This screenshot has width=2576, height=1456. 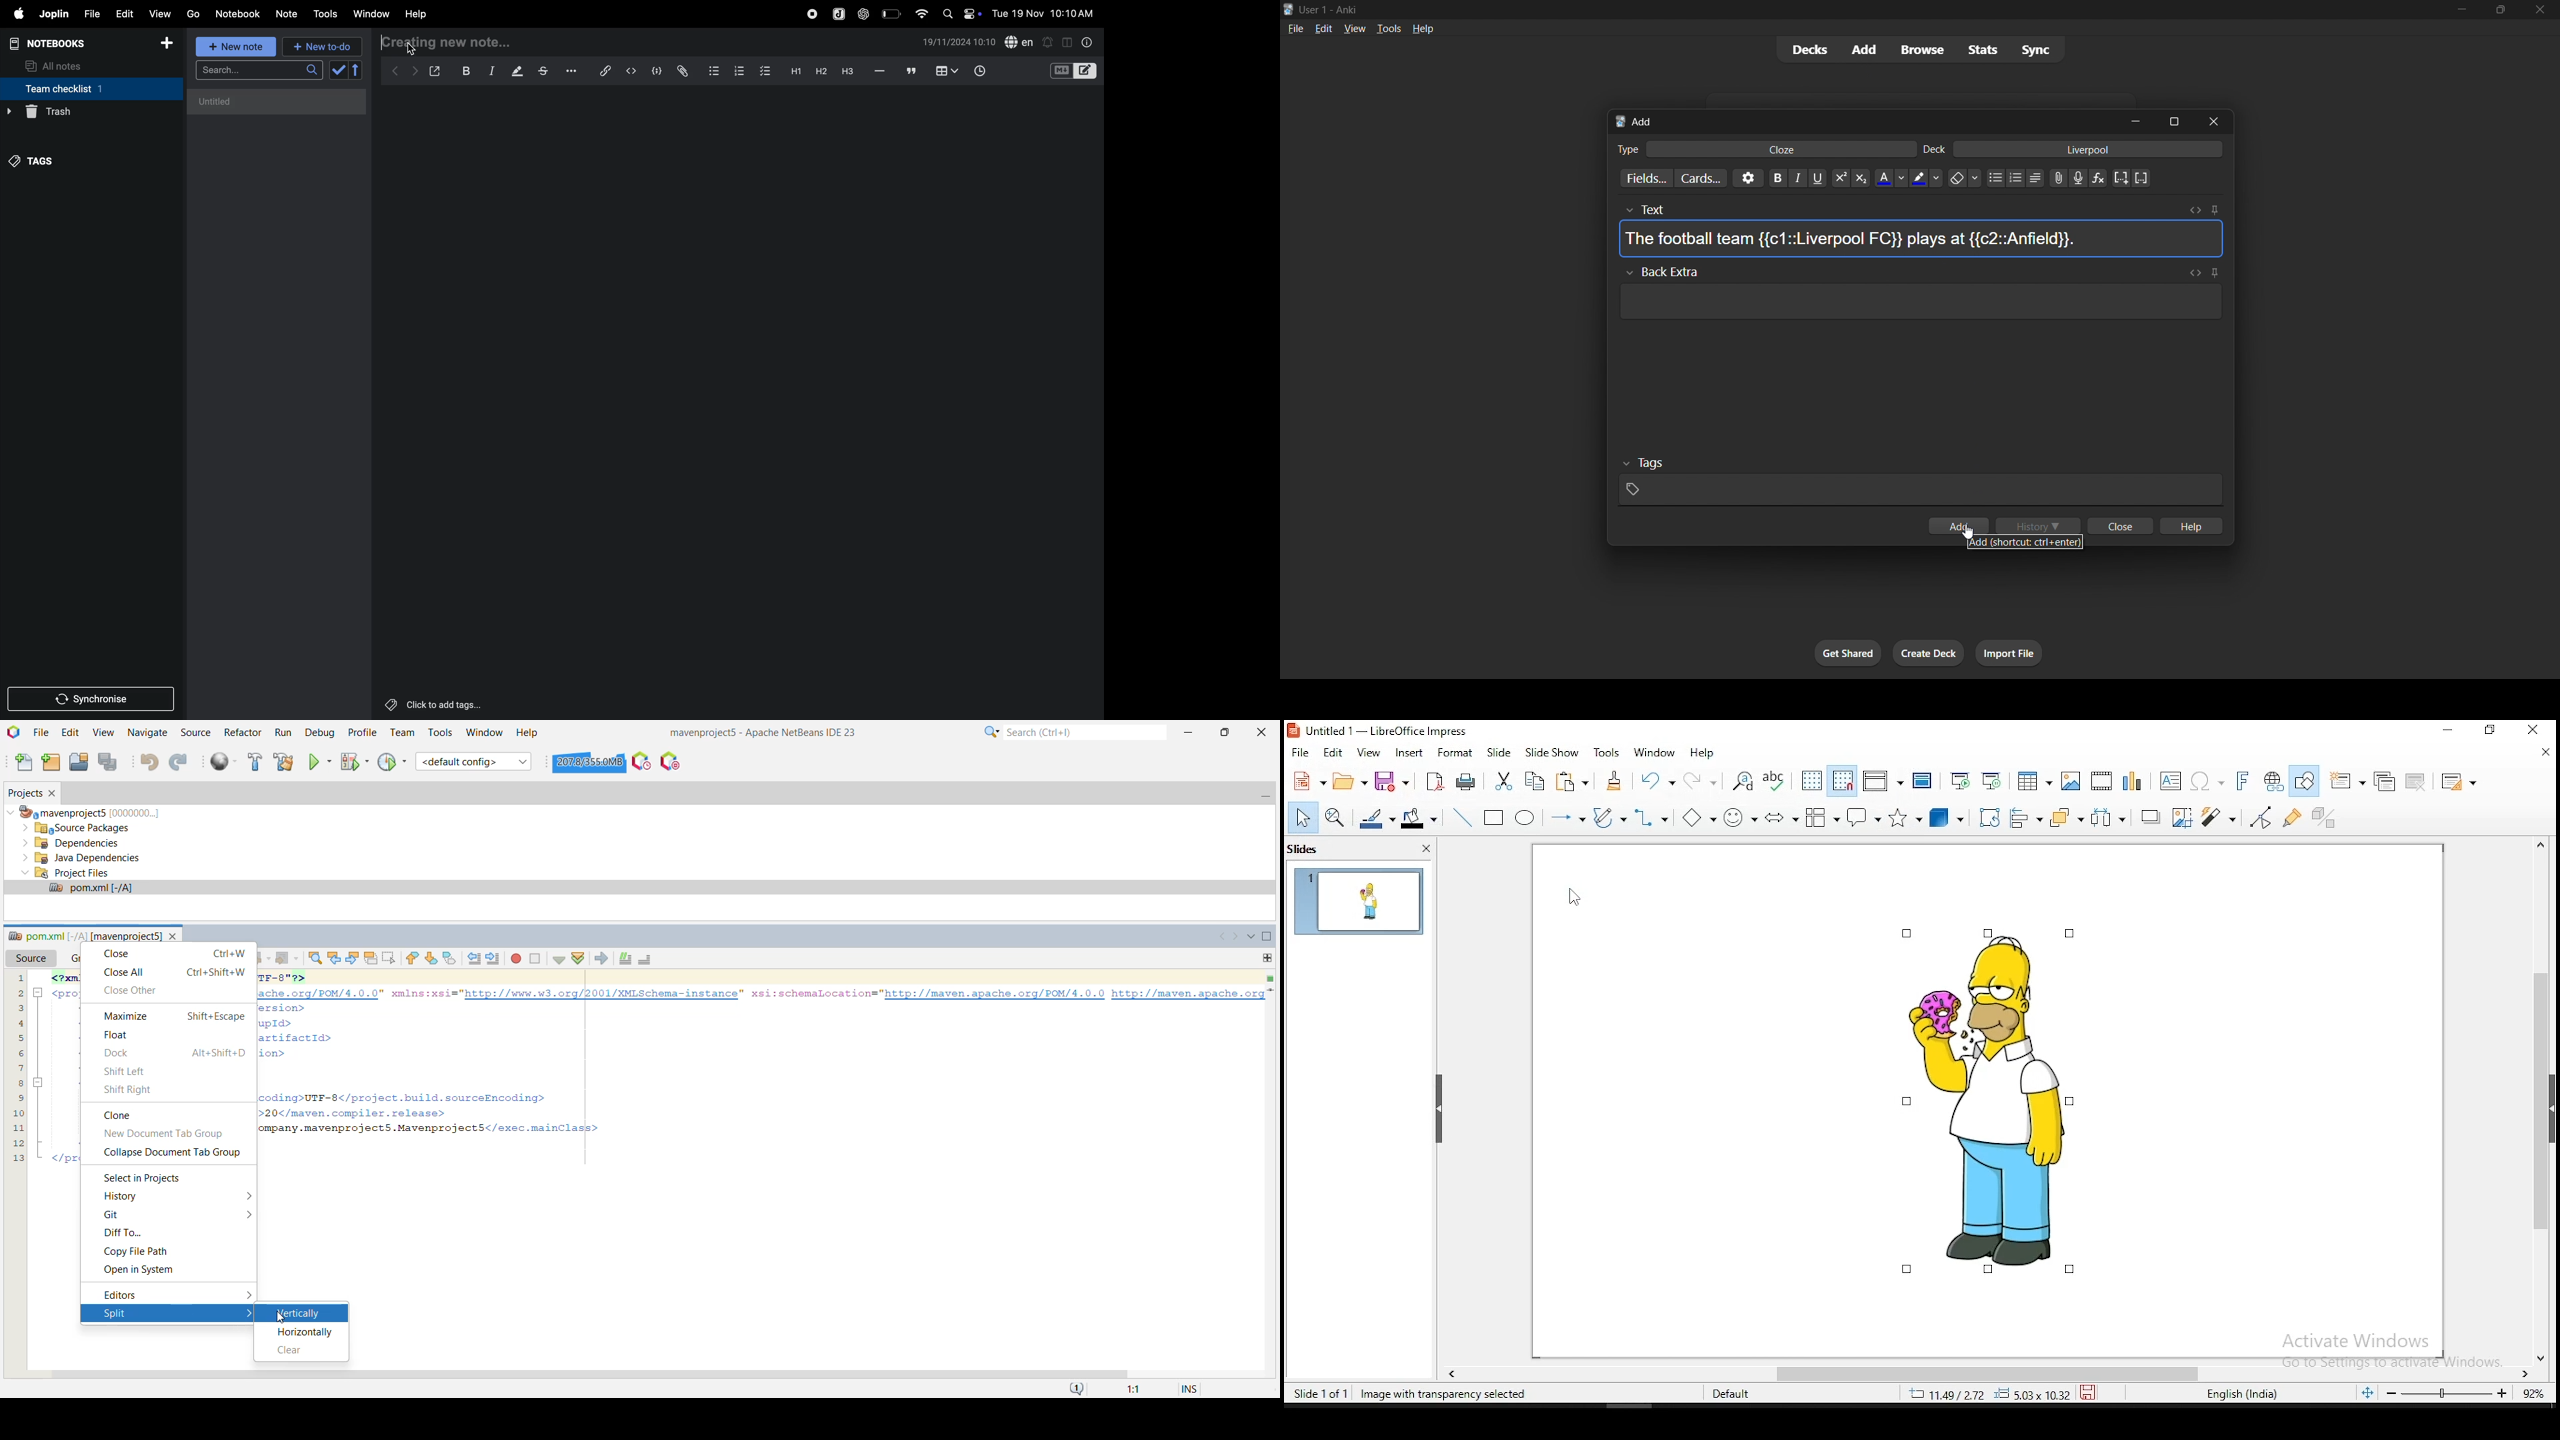 What do you see at coordinates (464, 42) in the screenshot?
I see `creating new note` at bounding box center [464, 42].